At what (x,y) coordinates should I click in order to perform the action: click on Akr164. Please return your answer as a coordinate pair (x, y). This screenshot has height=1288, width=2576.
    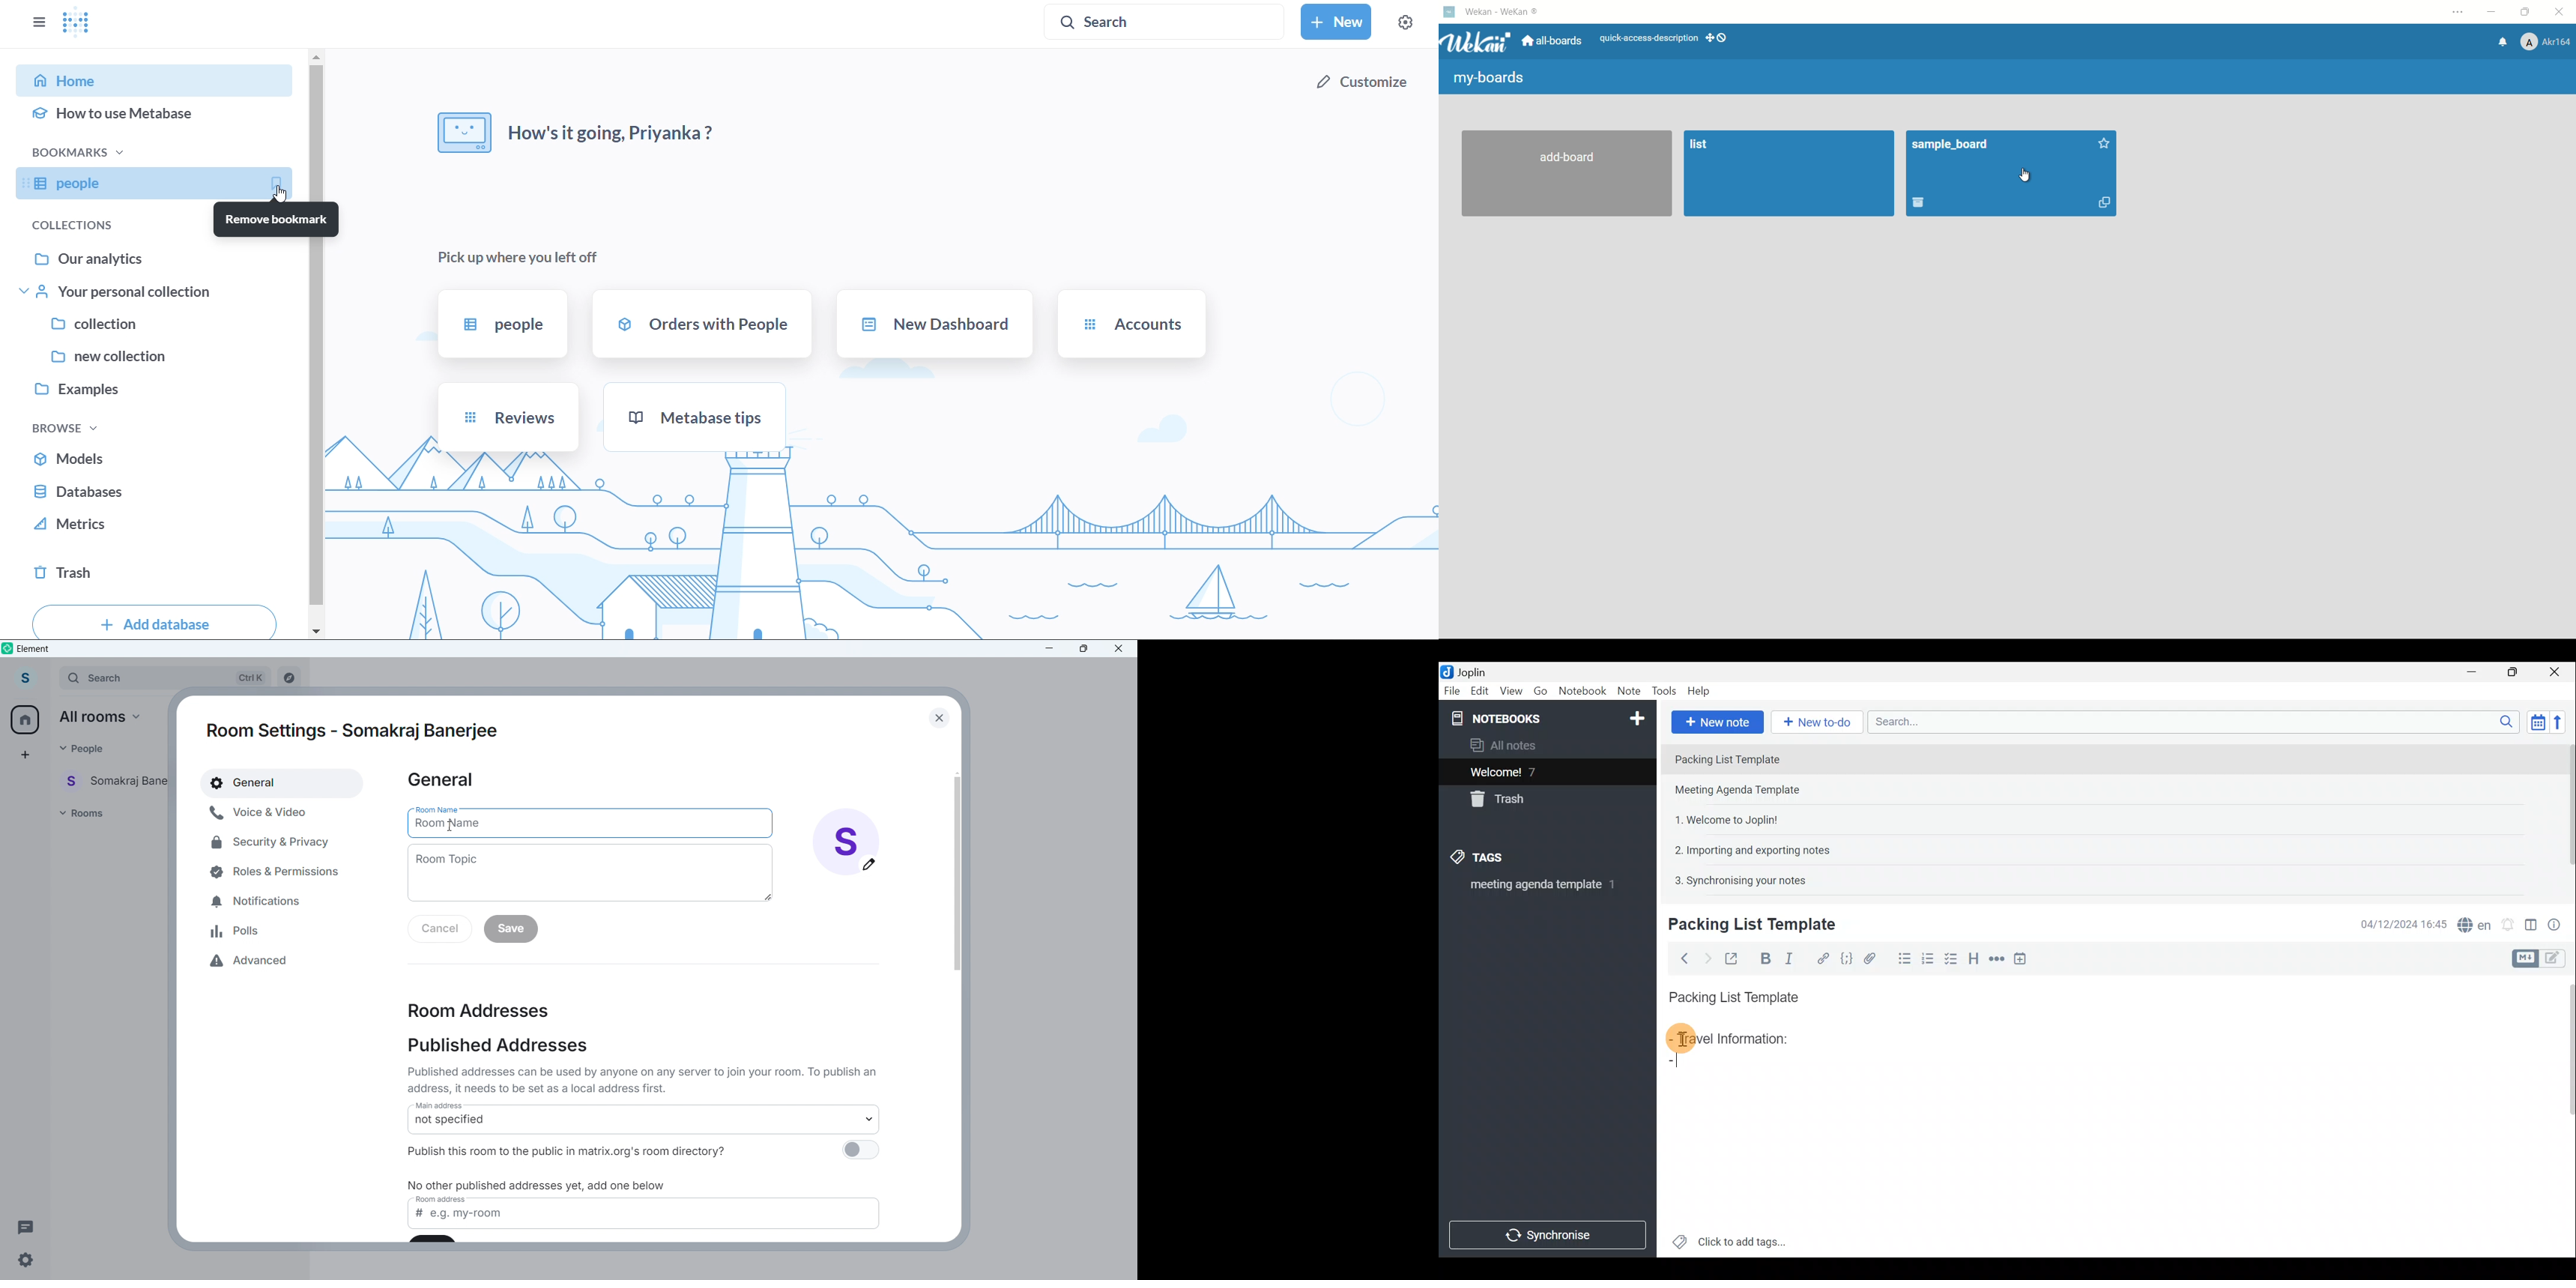
    Looking at the image, I should click on (2548, 44).